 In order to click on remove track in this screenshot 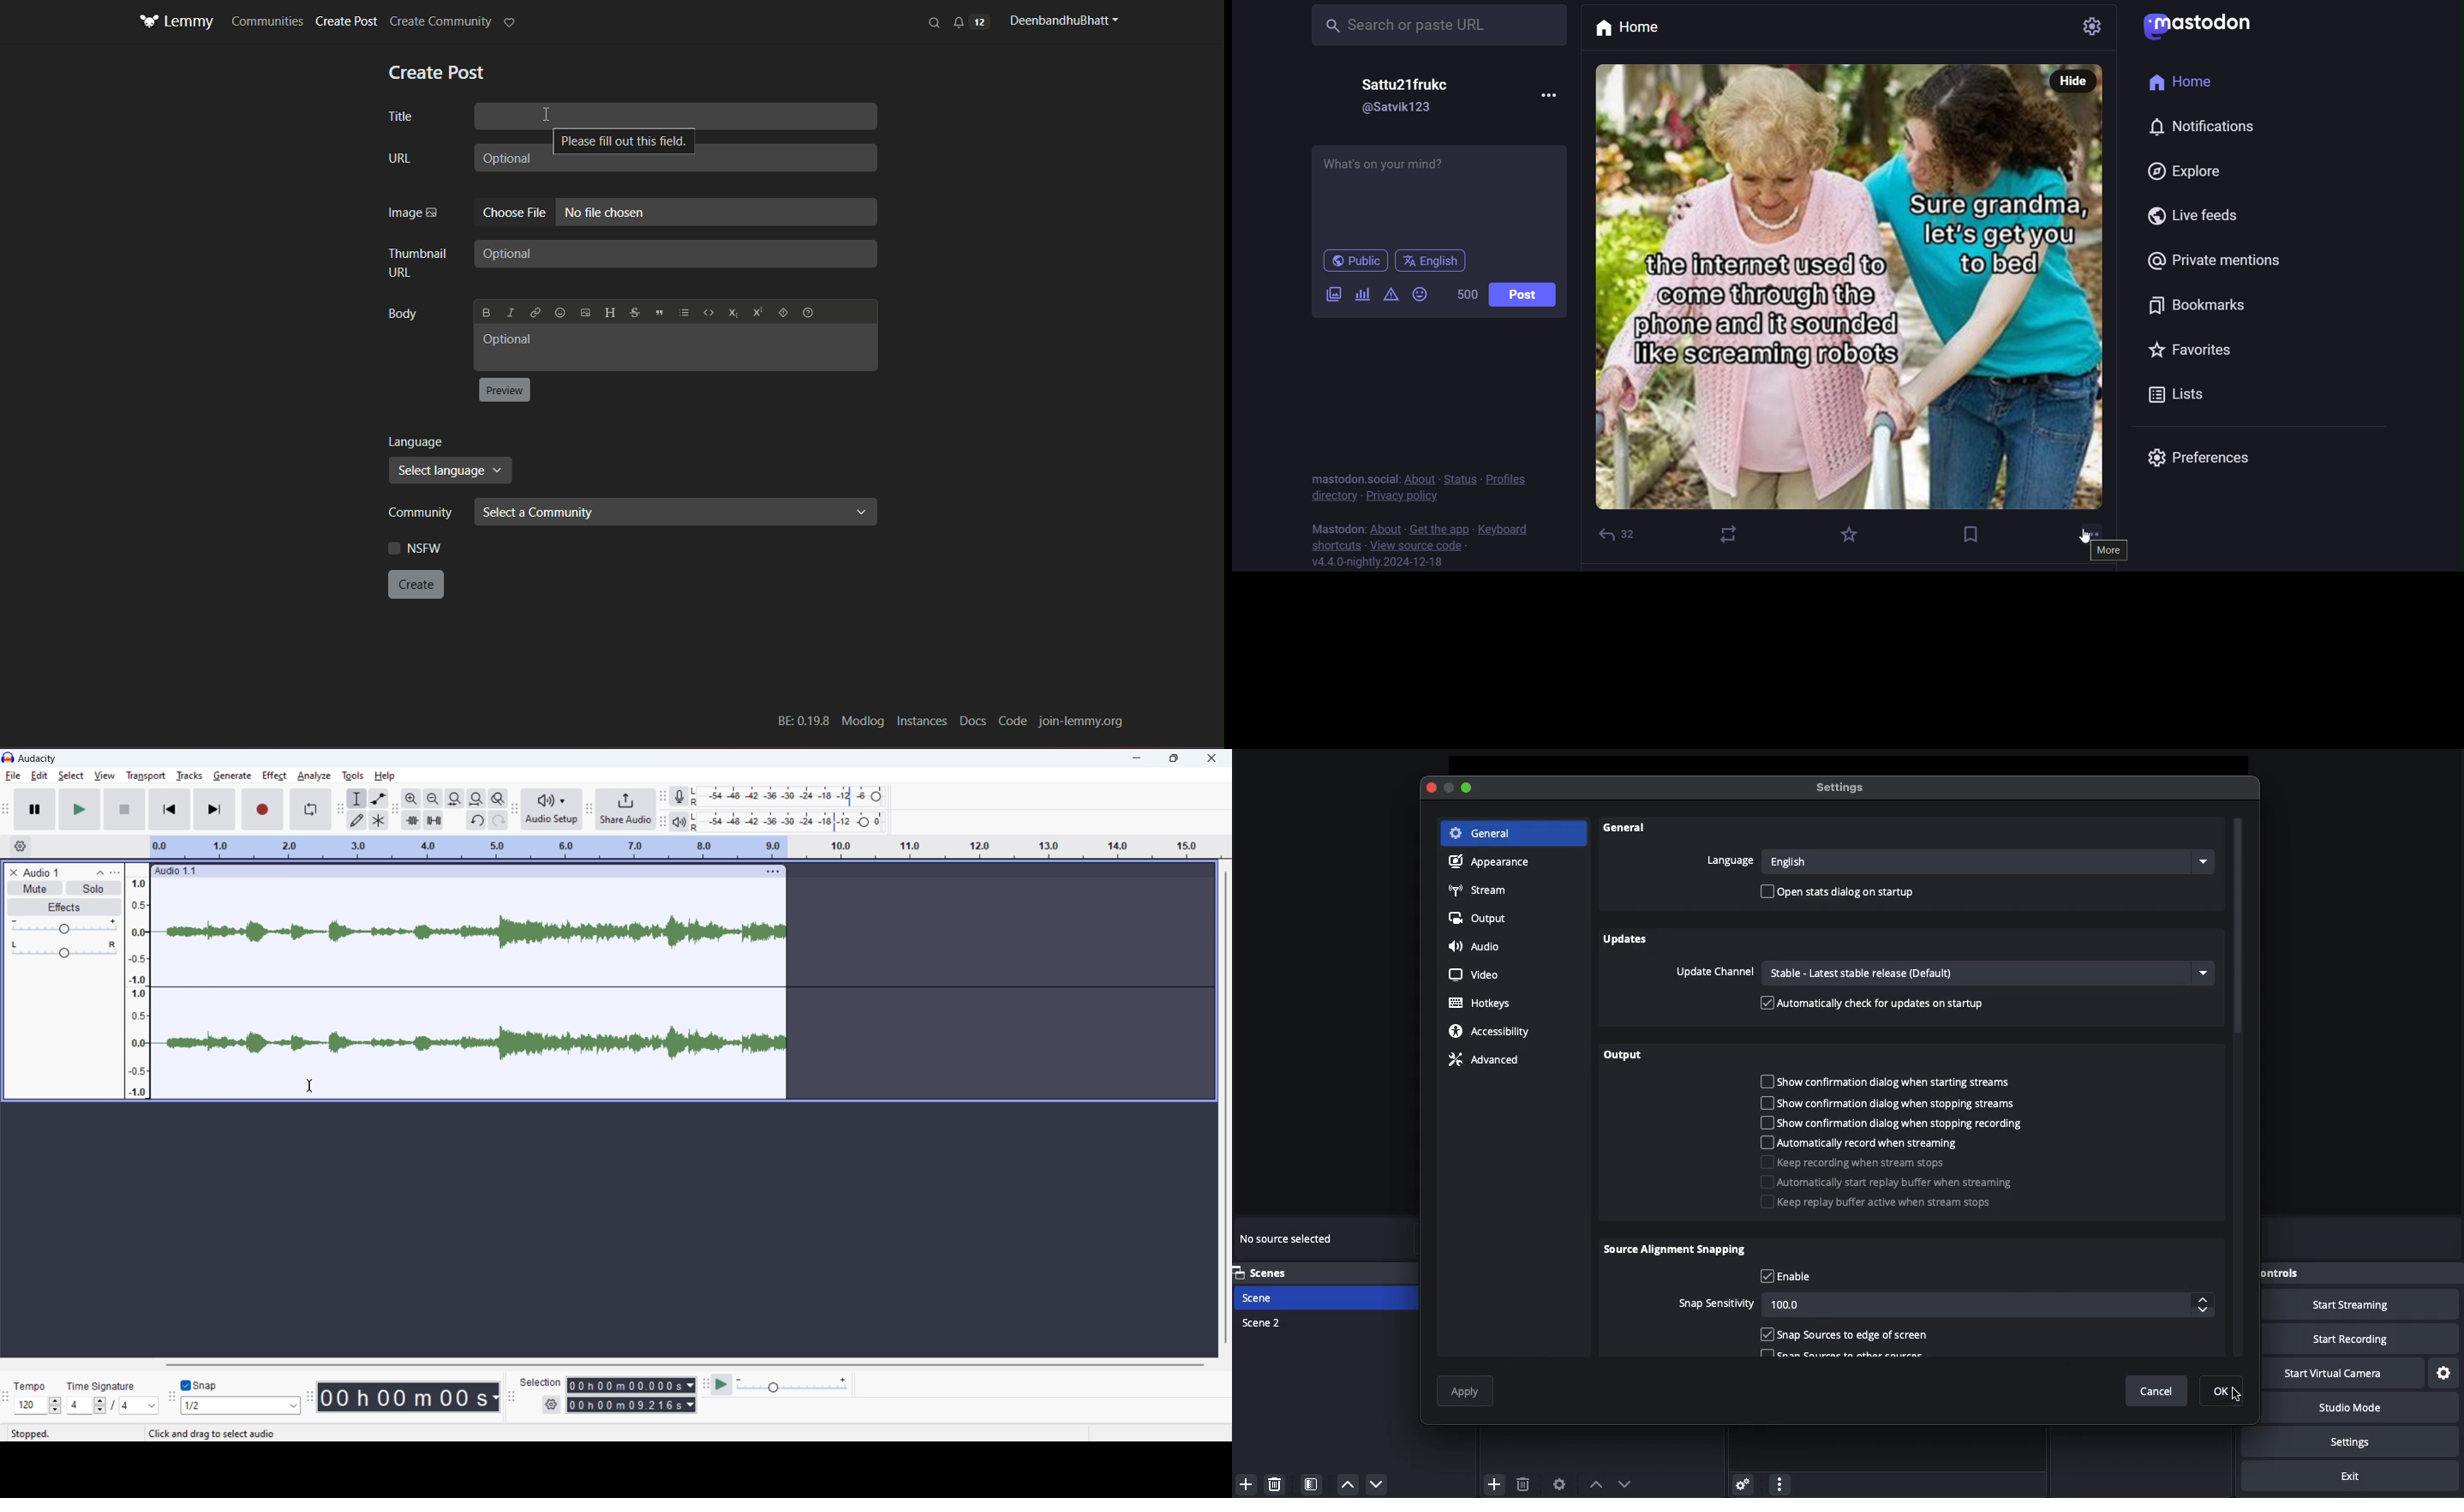, I will do `click(13, 872)`.